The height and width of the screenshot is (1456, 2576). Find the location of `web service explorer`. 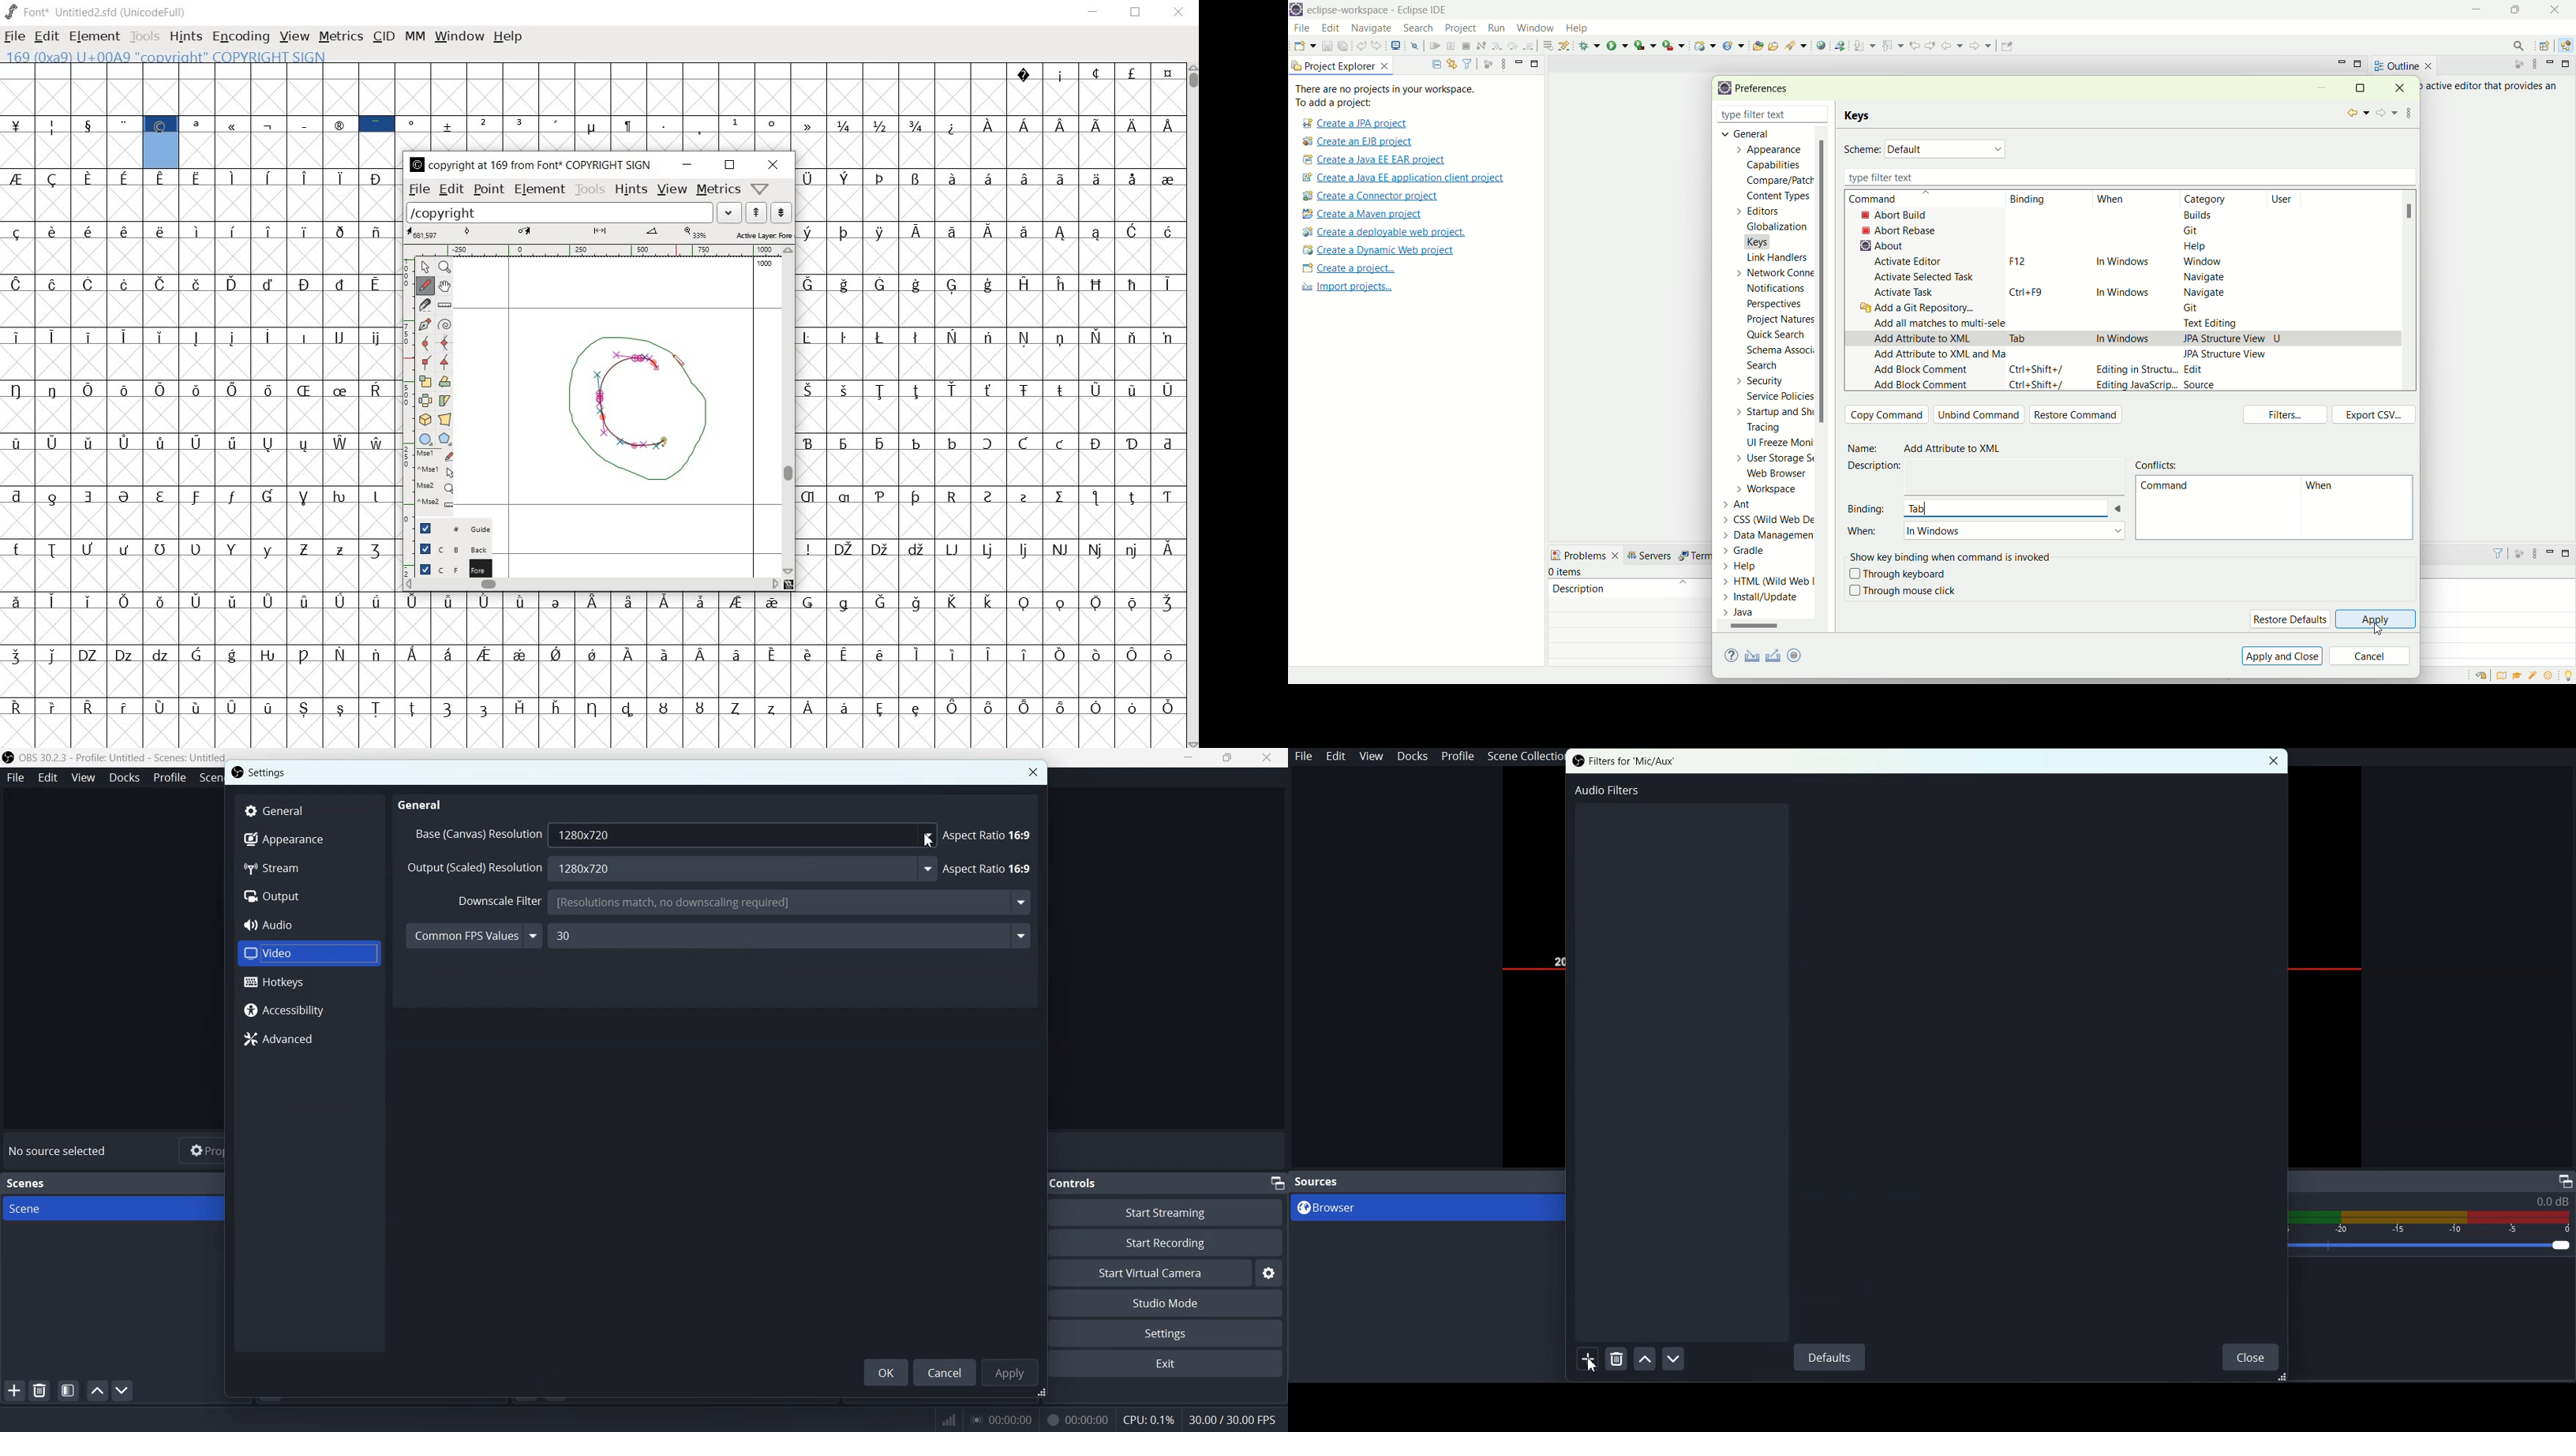

web service explorer is located at coordinates (1839, 45).